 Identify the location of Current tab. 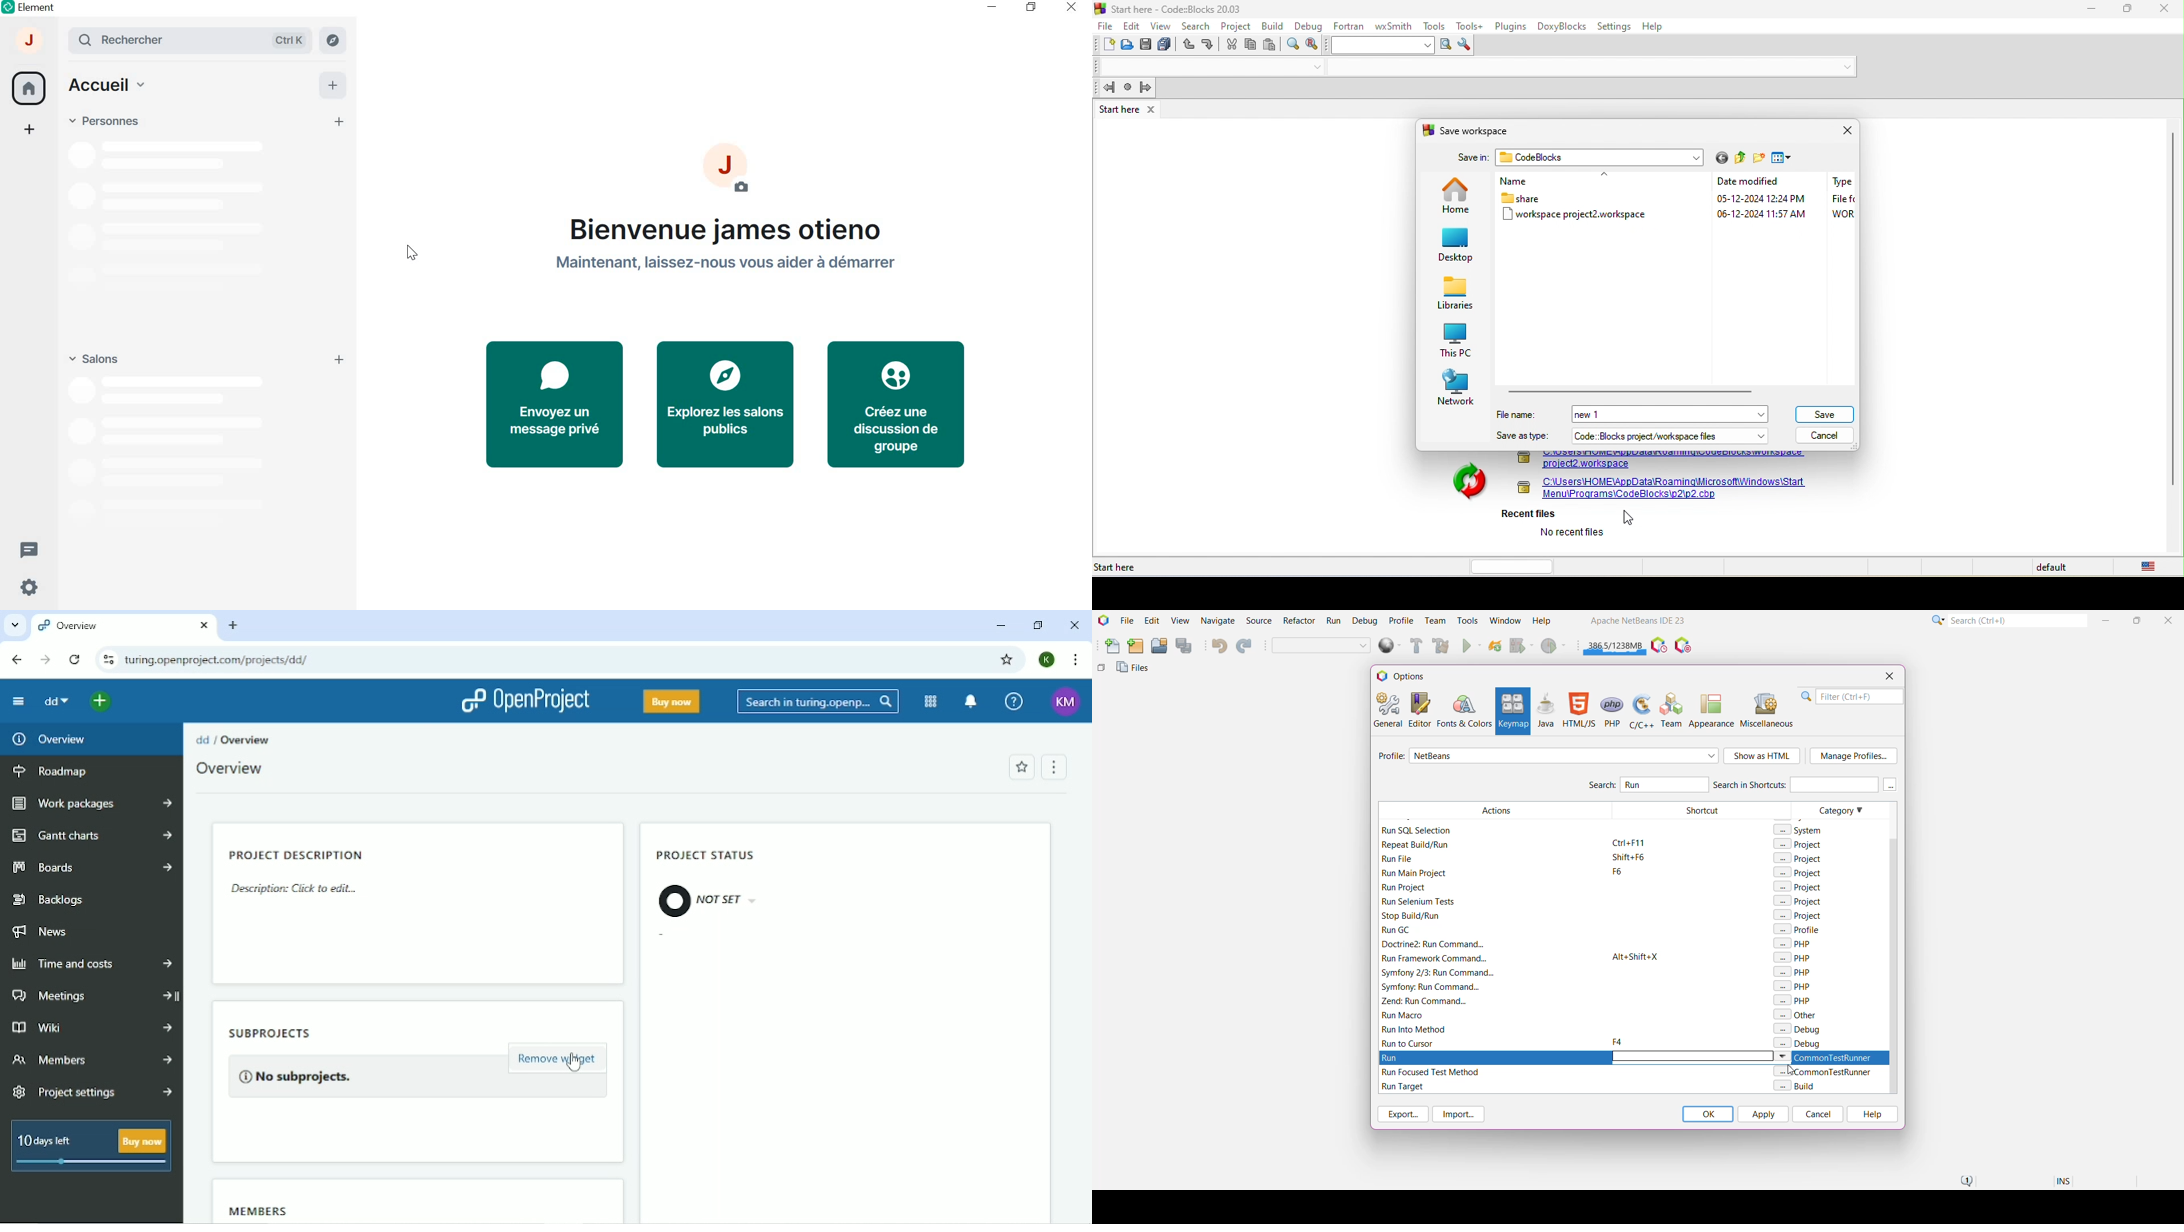
(124, 627).